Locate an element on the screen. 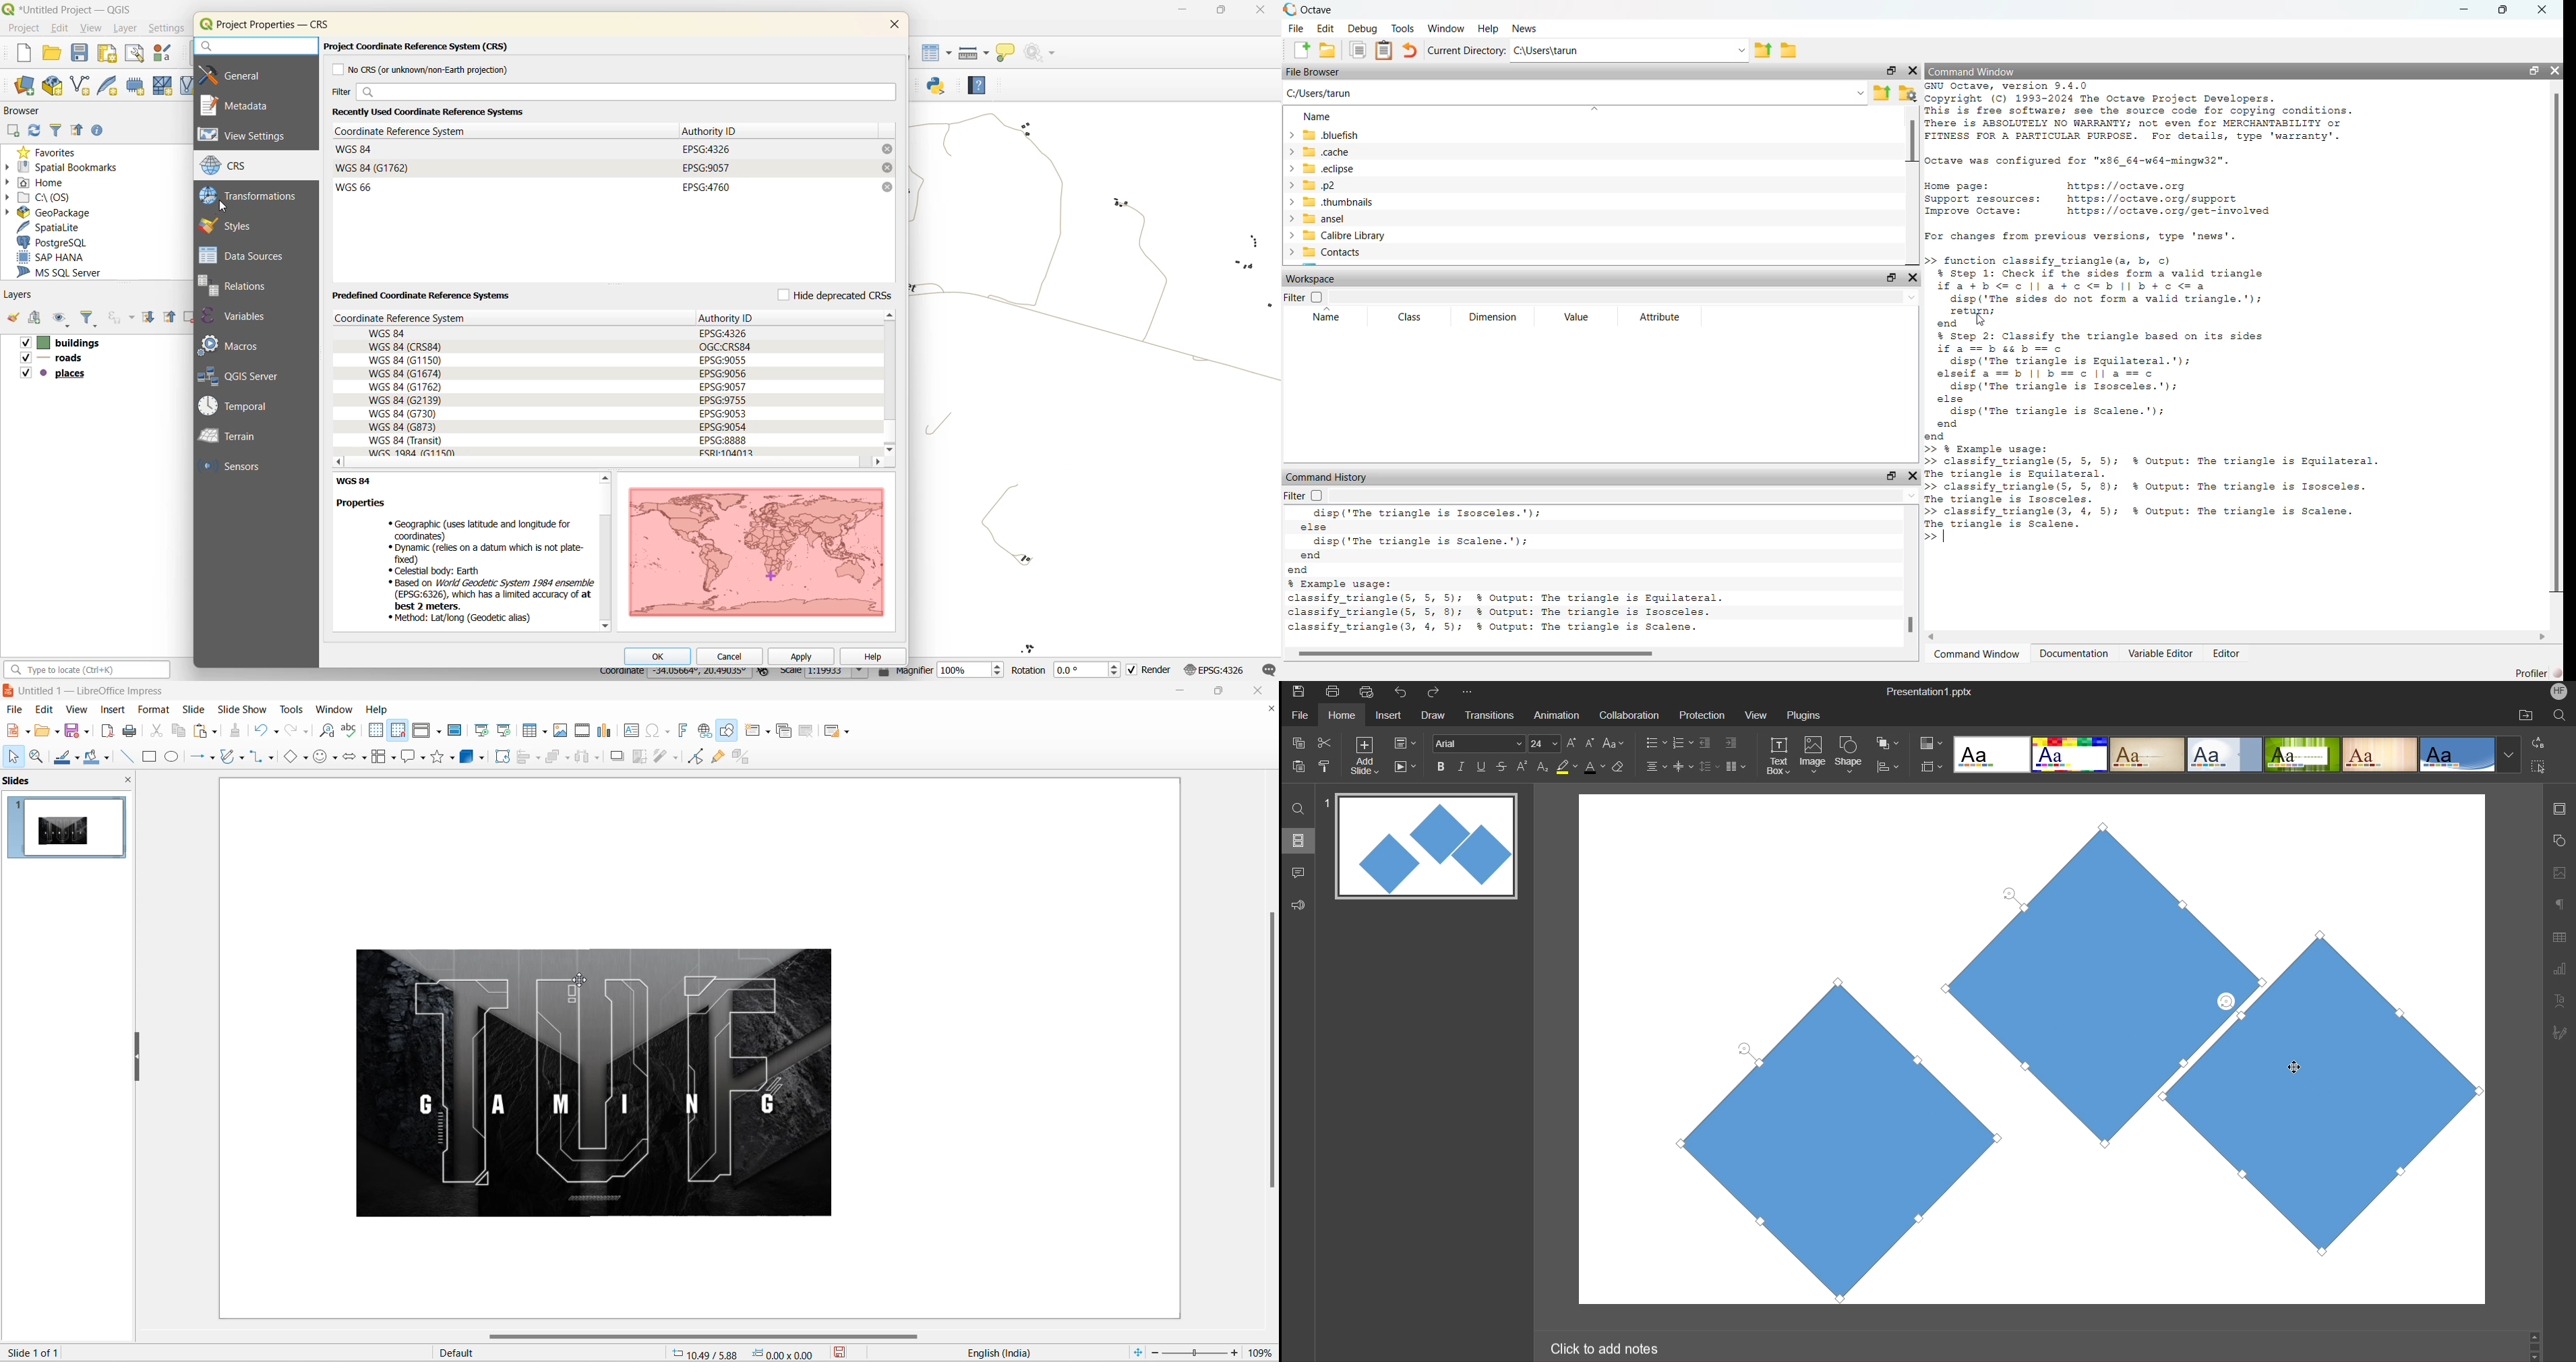 This screenshot has width=2576, height=1372. resize is located at coordinates (137, 1058).